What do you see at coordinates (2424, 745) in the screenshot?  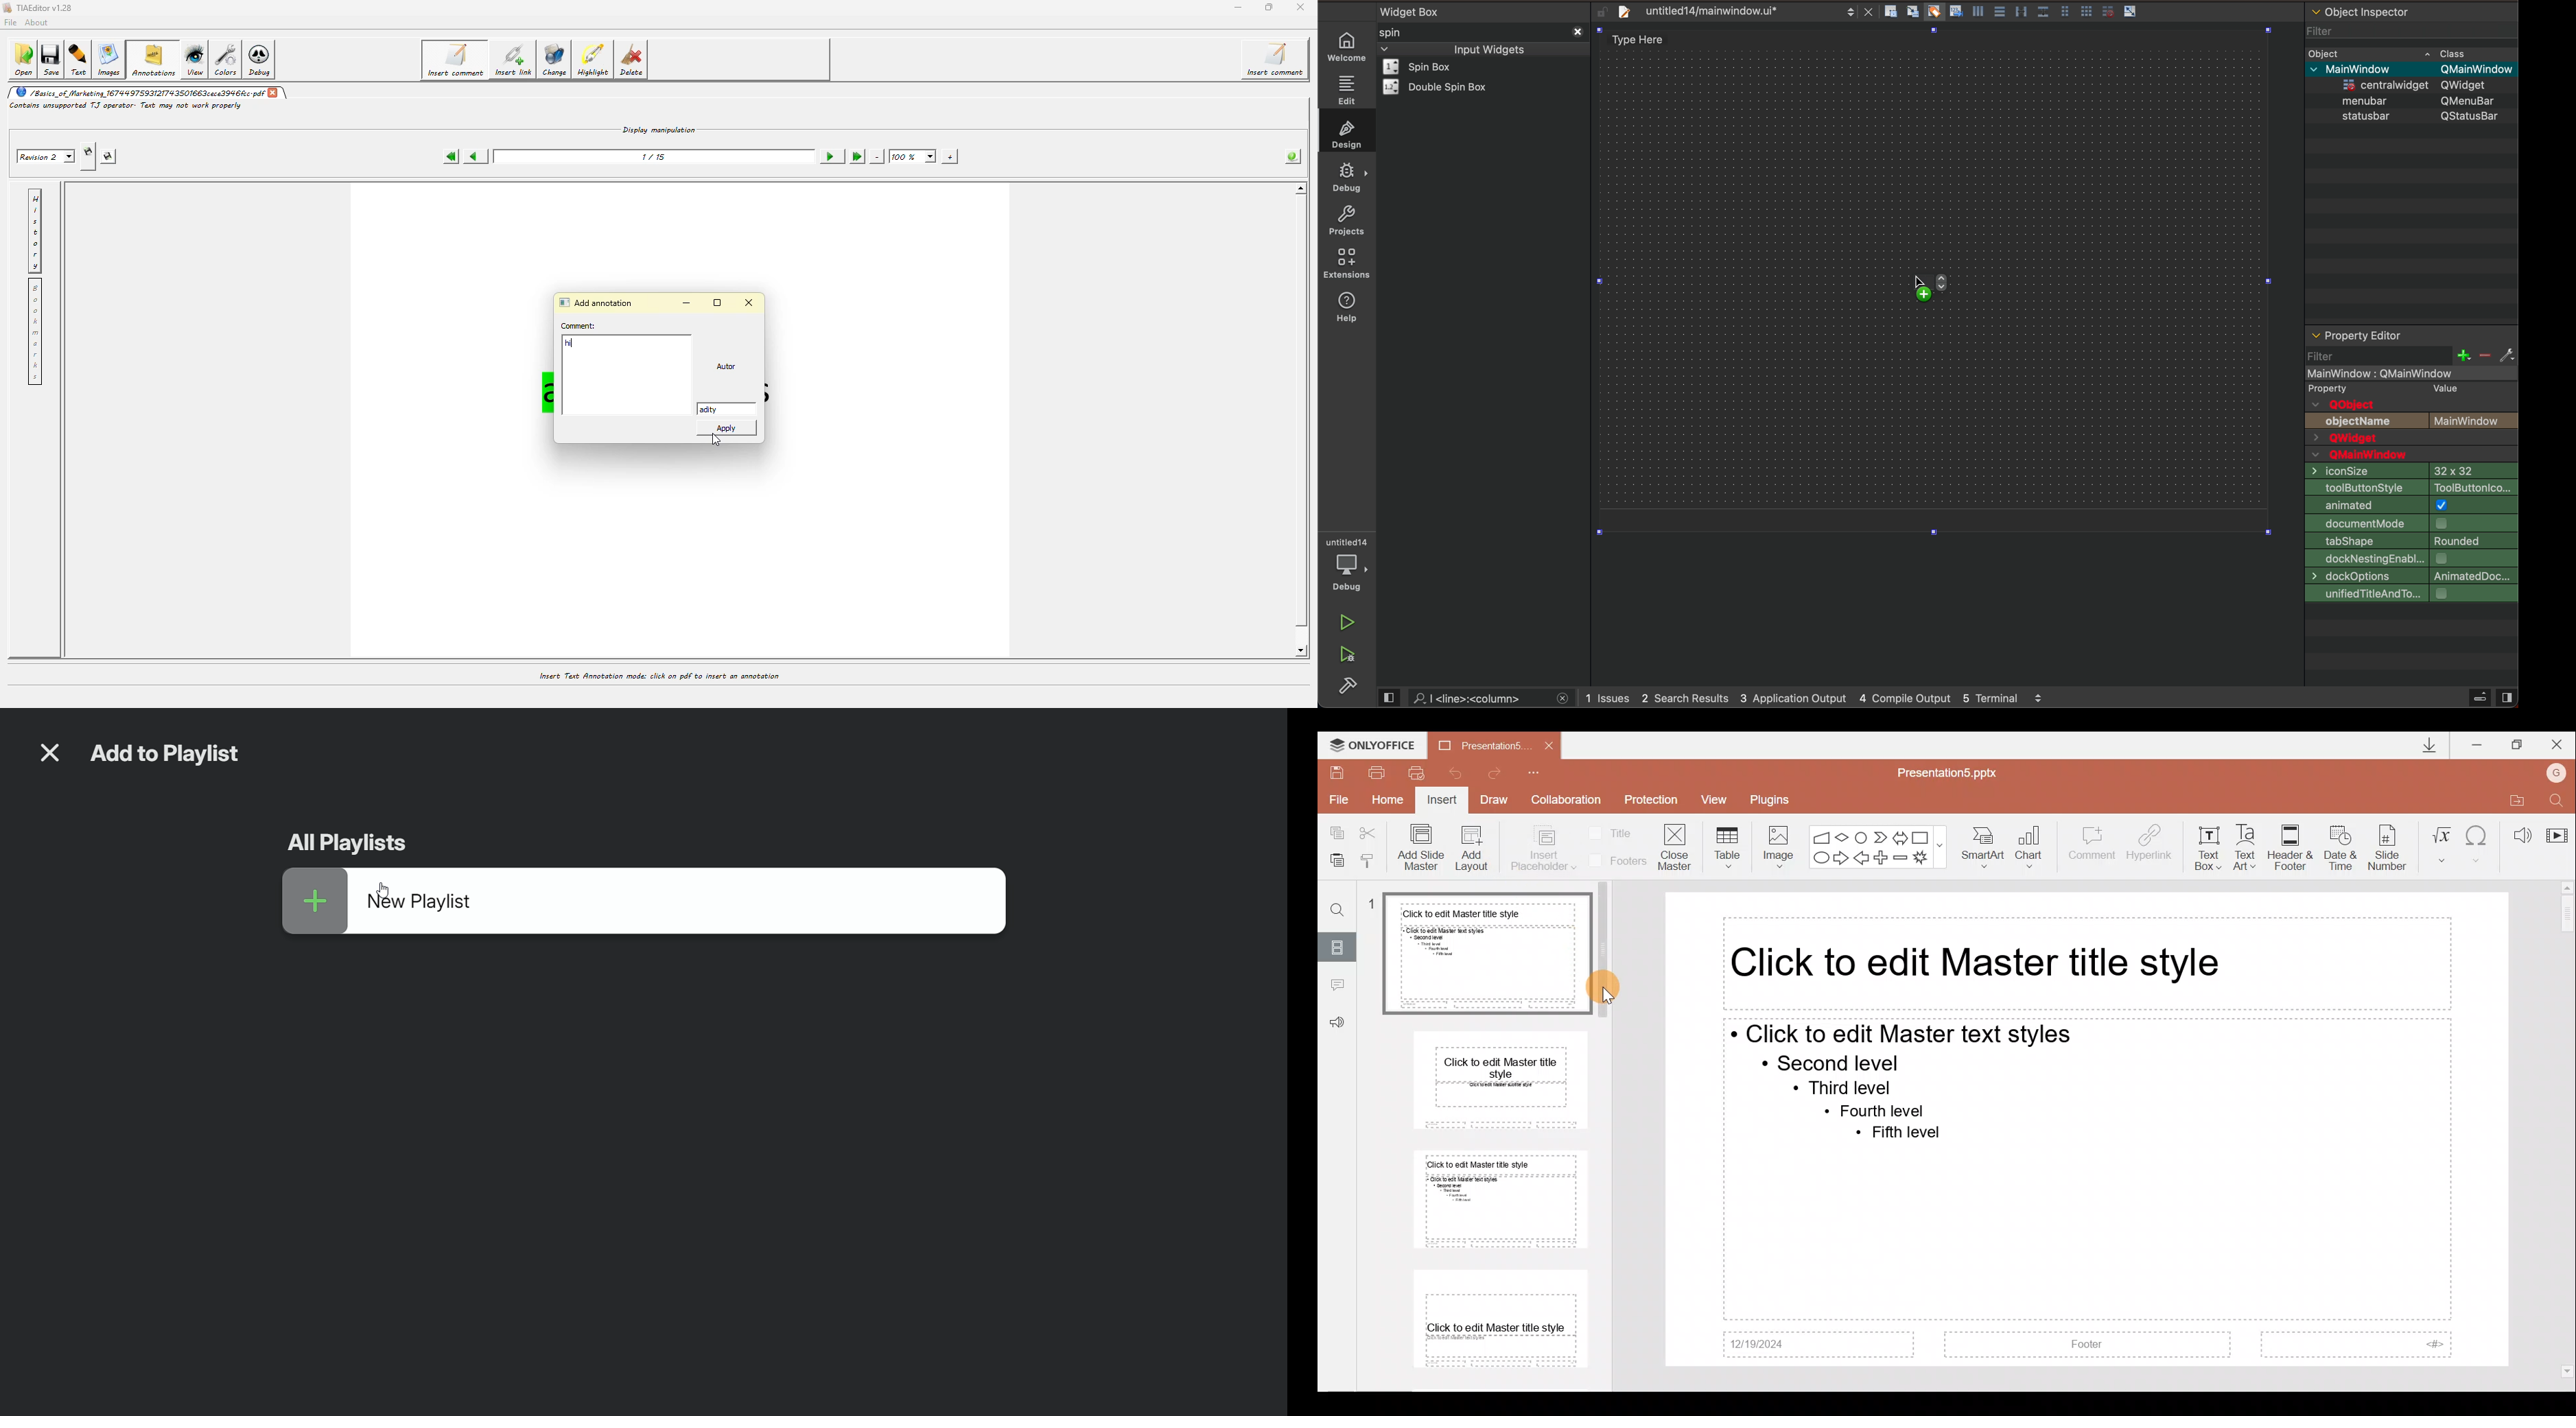 I see `Downloads` at bounding box center [2424, 745].